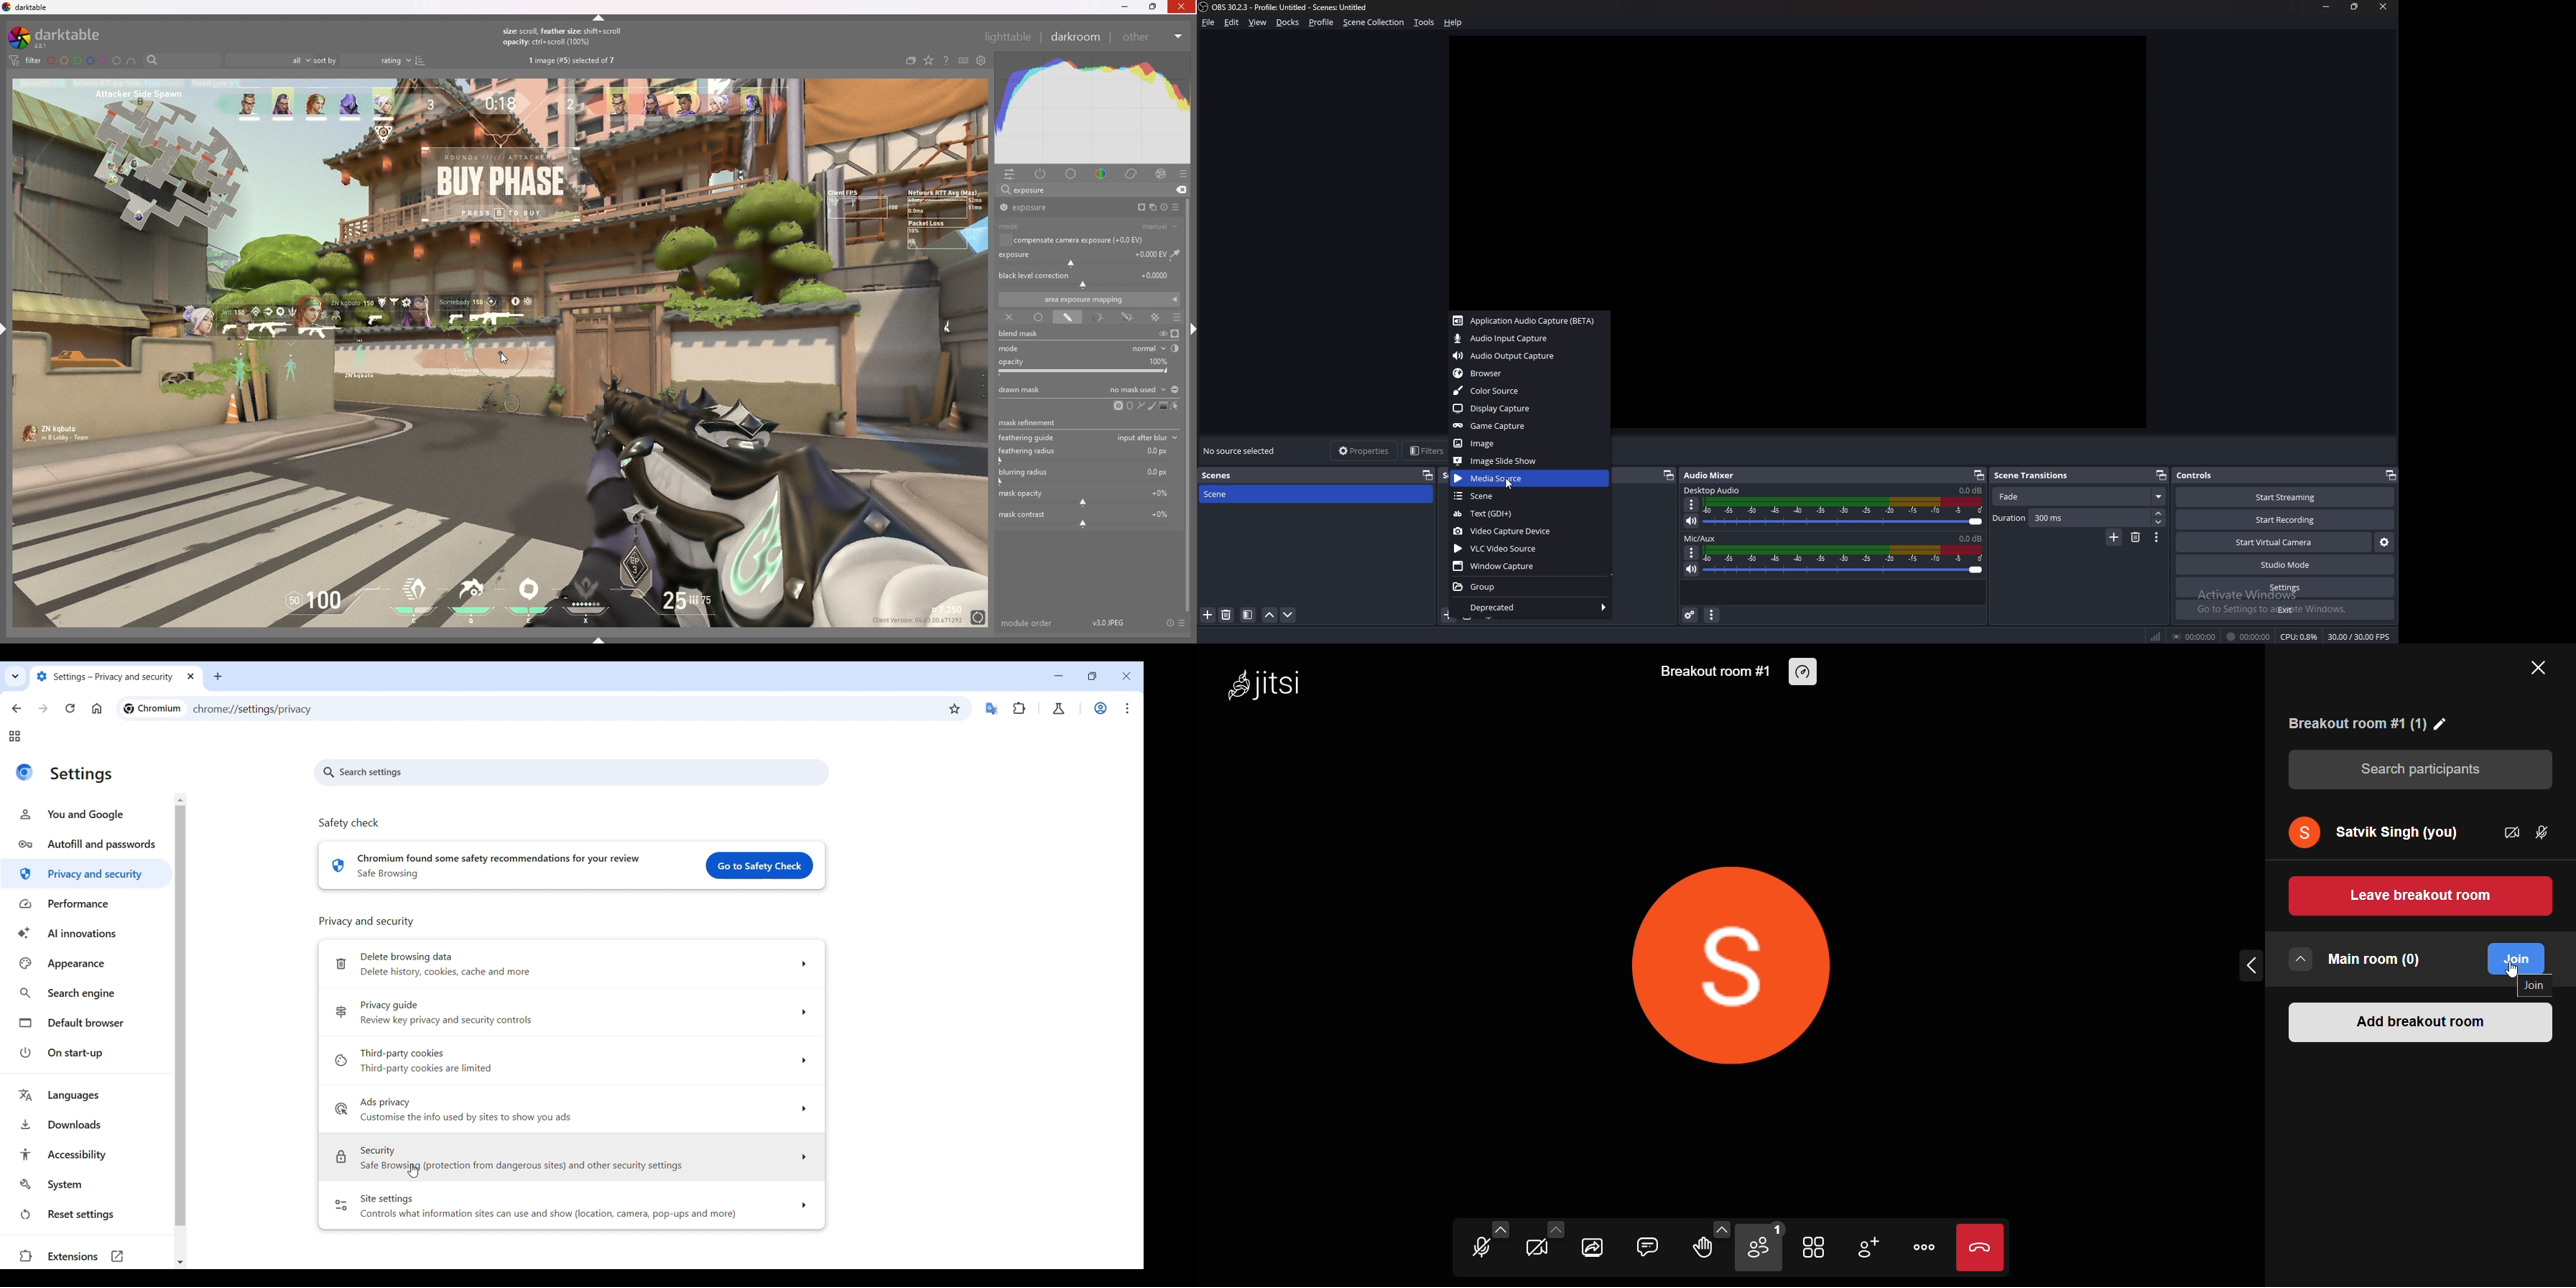 The width and height of the screenshot is (2576, 1288). Describe the element at coordinates (87, 844) in the screenshot. I see `Autofill and passwords` at that location.